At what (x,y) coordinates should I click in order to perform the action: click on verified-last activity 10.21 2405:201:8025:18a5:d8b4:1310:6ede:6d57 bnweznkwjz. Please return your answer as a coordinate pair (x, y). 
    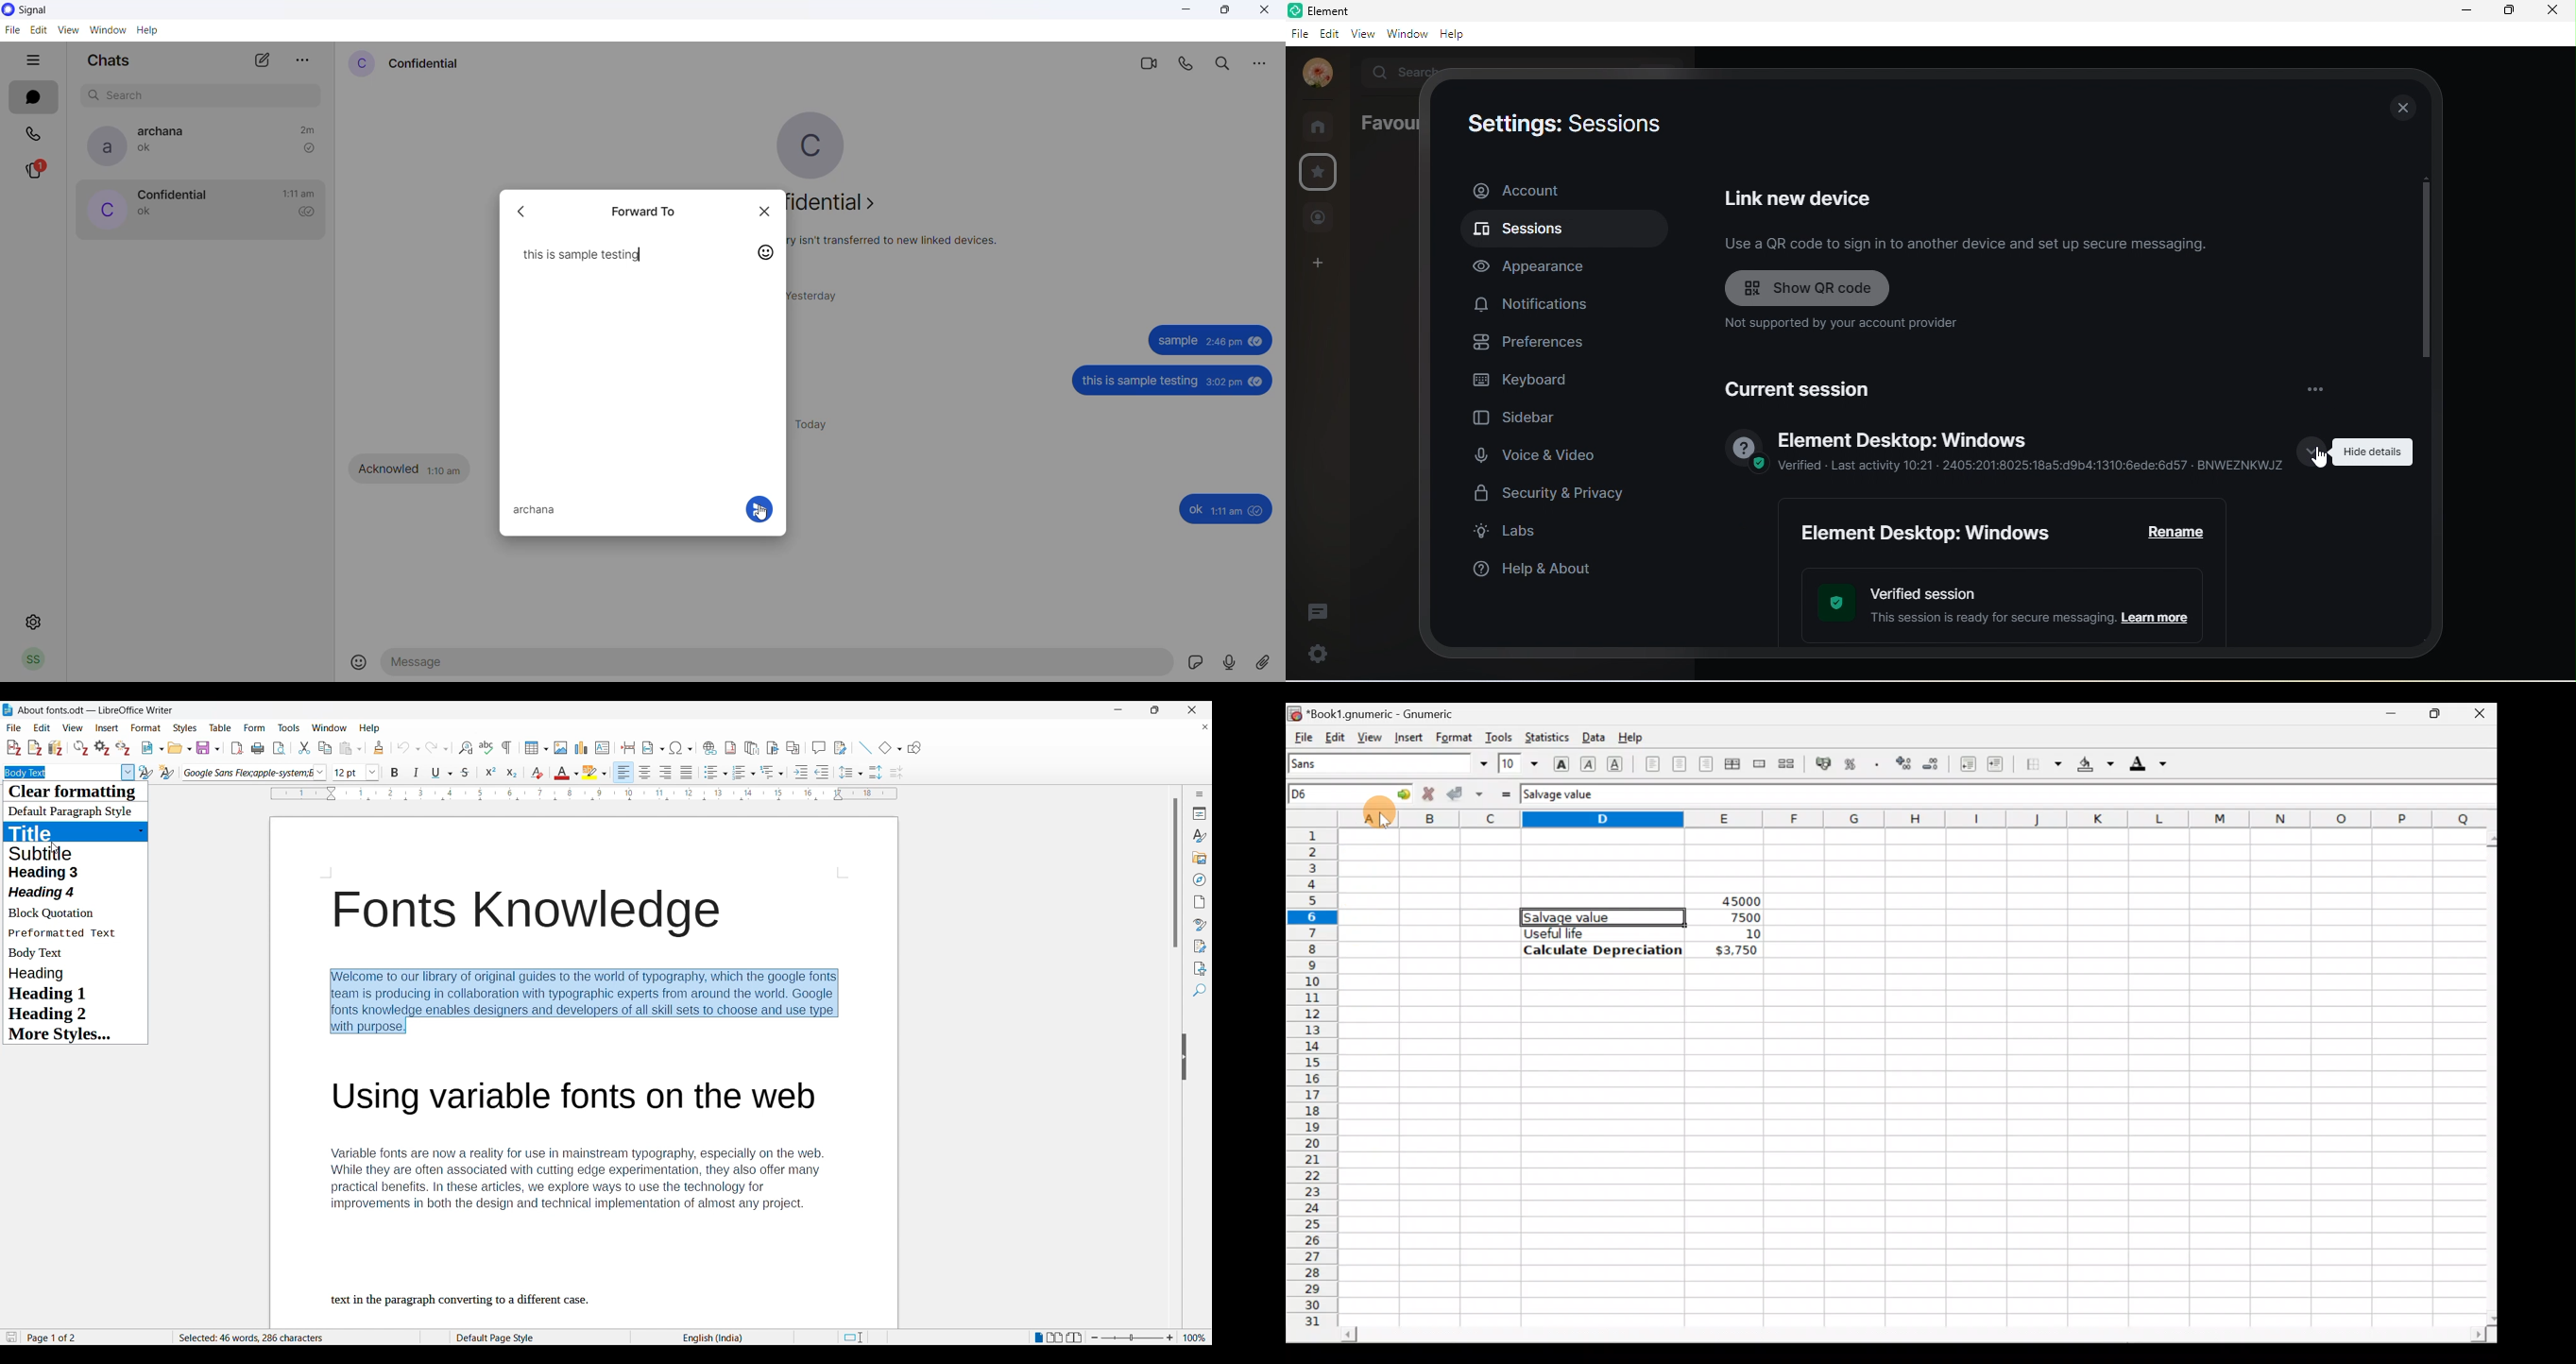
    Looking at the image, I should click on (2033, 467).